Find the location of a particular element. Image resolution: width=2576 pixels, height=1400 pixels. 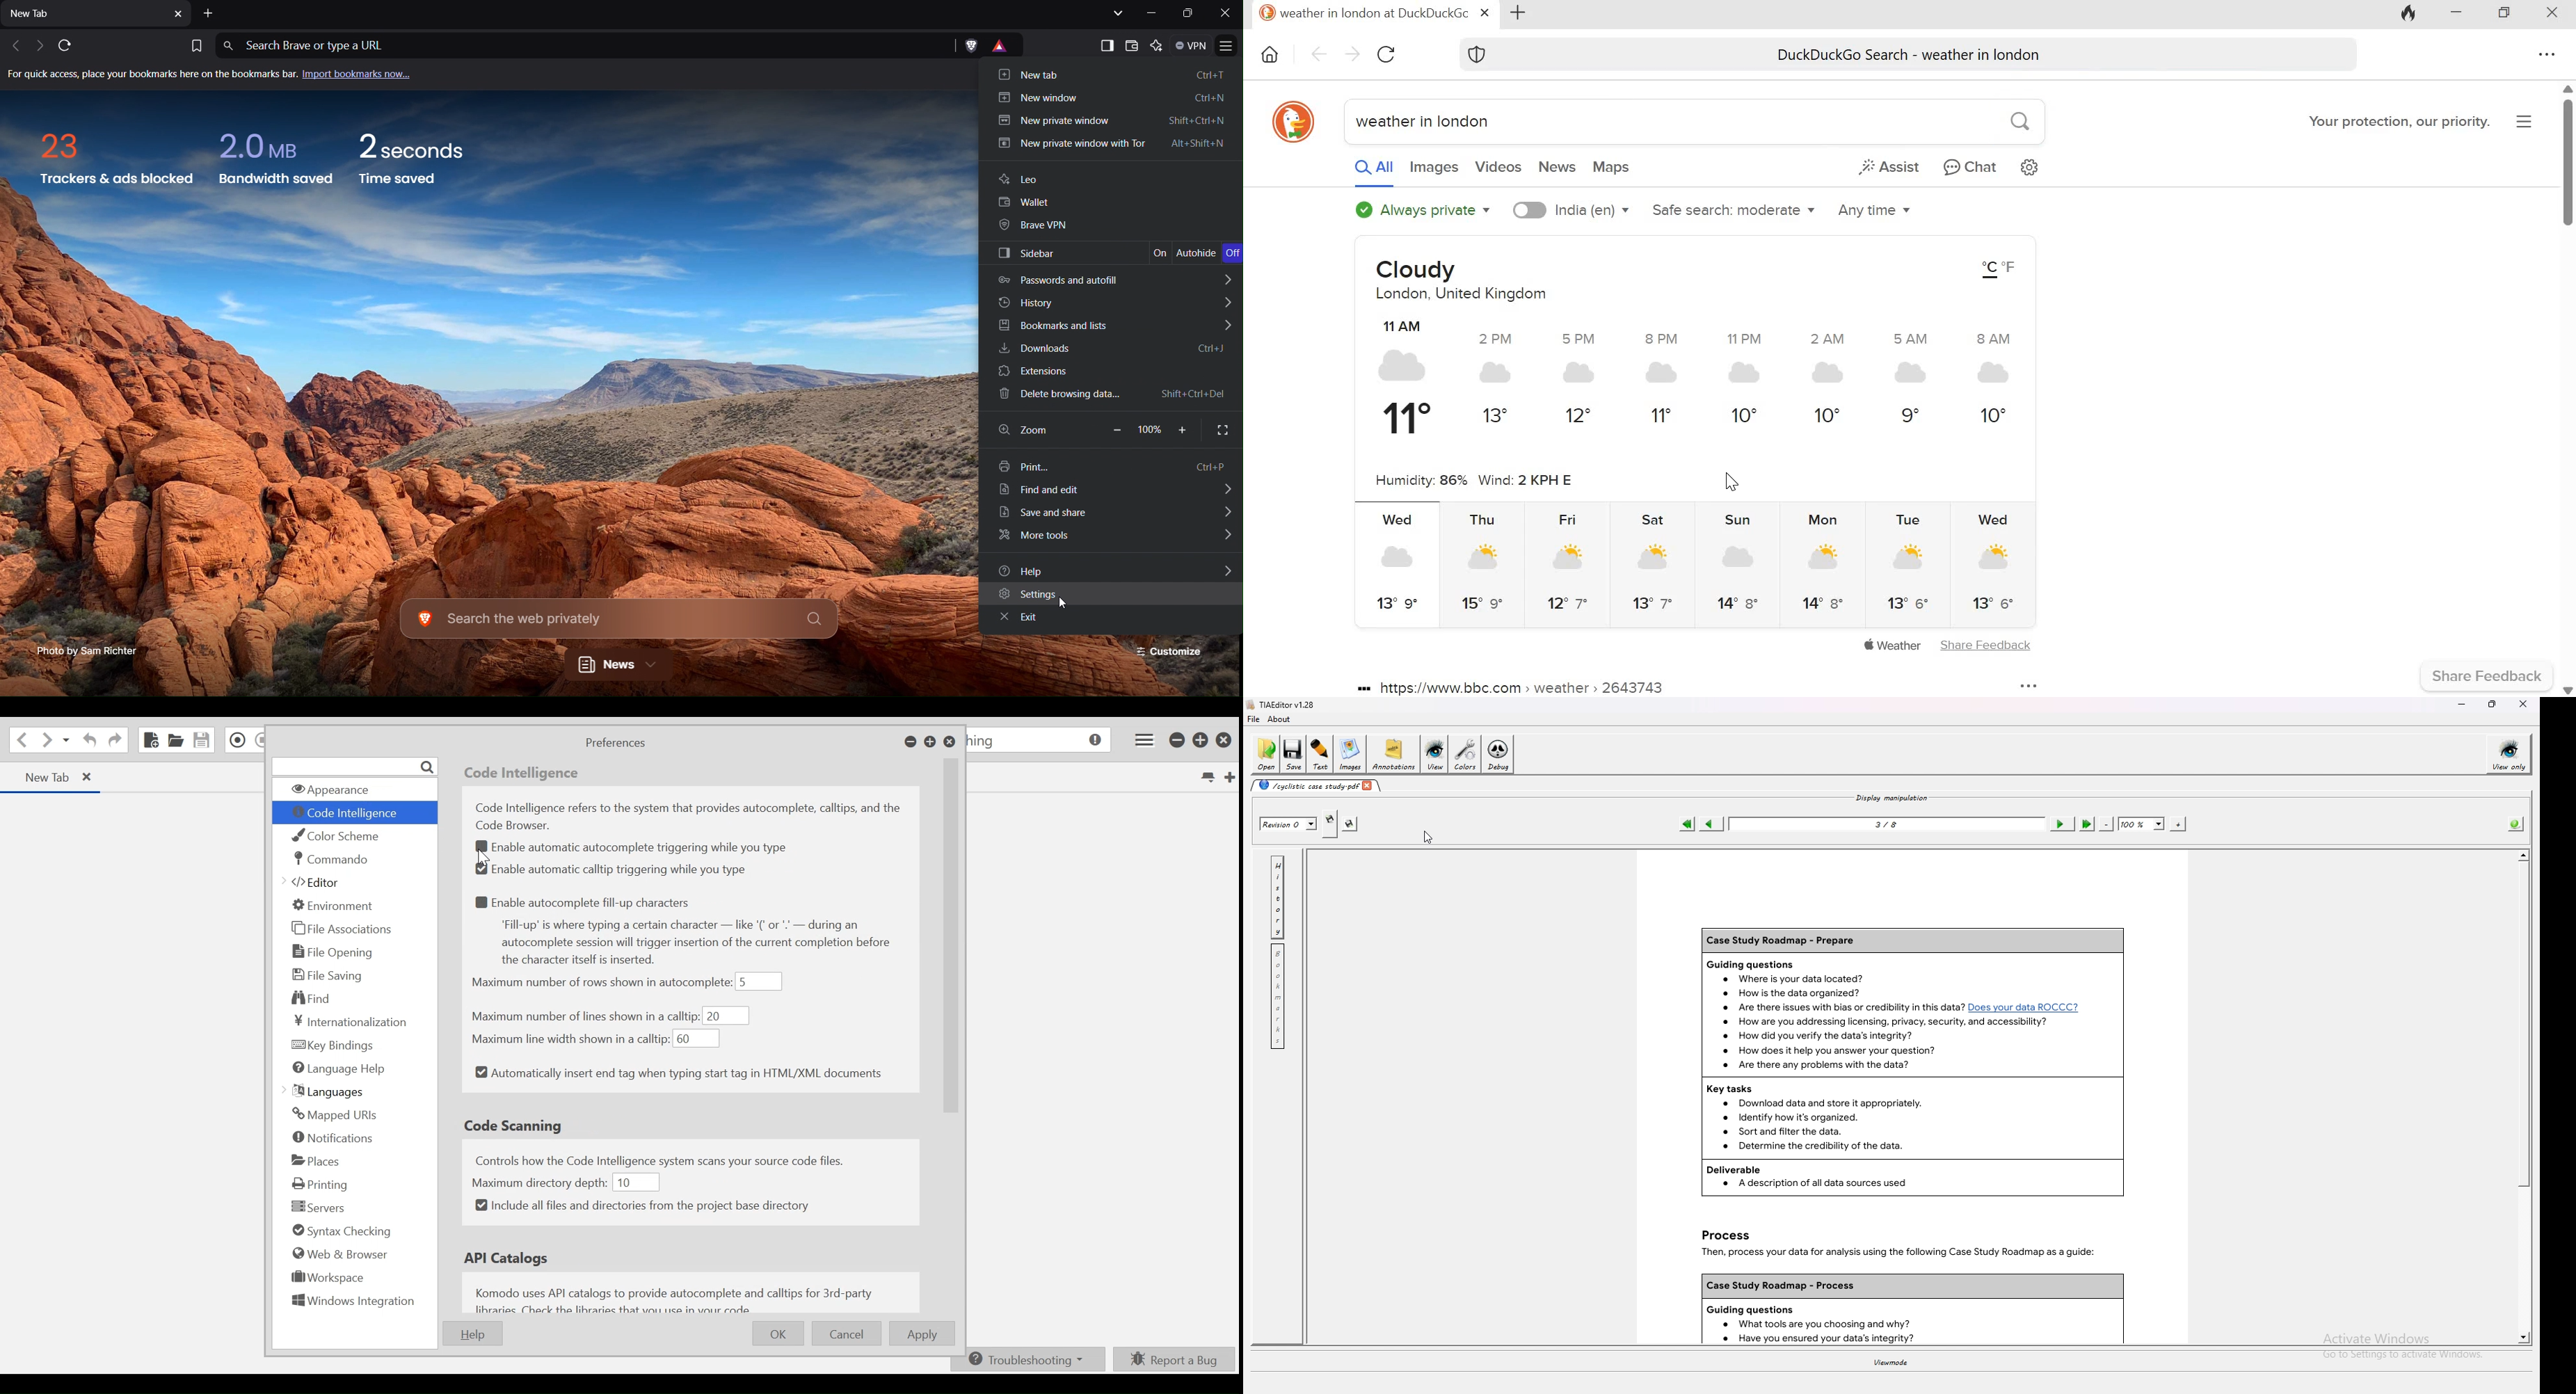

2 PM is located at coordinates (1495, 339).